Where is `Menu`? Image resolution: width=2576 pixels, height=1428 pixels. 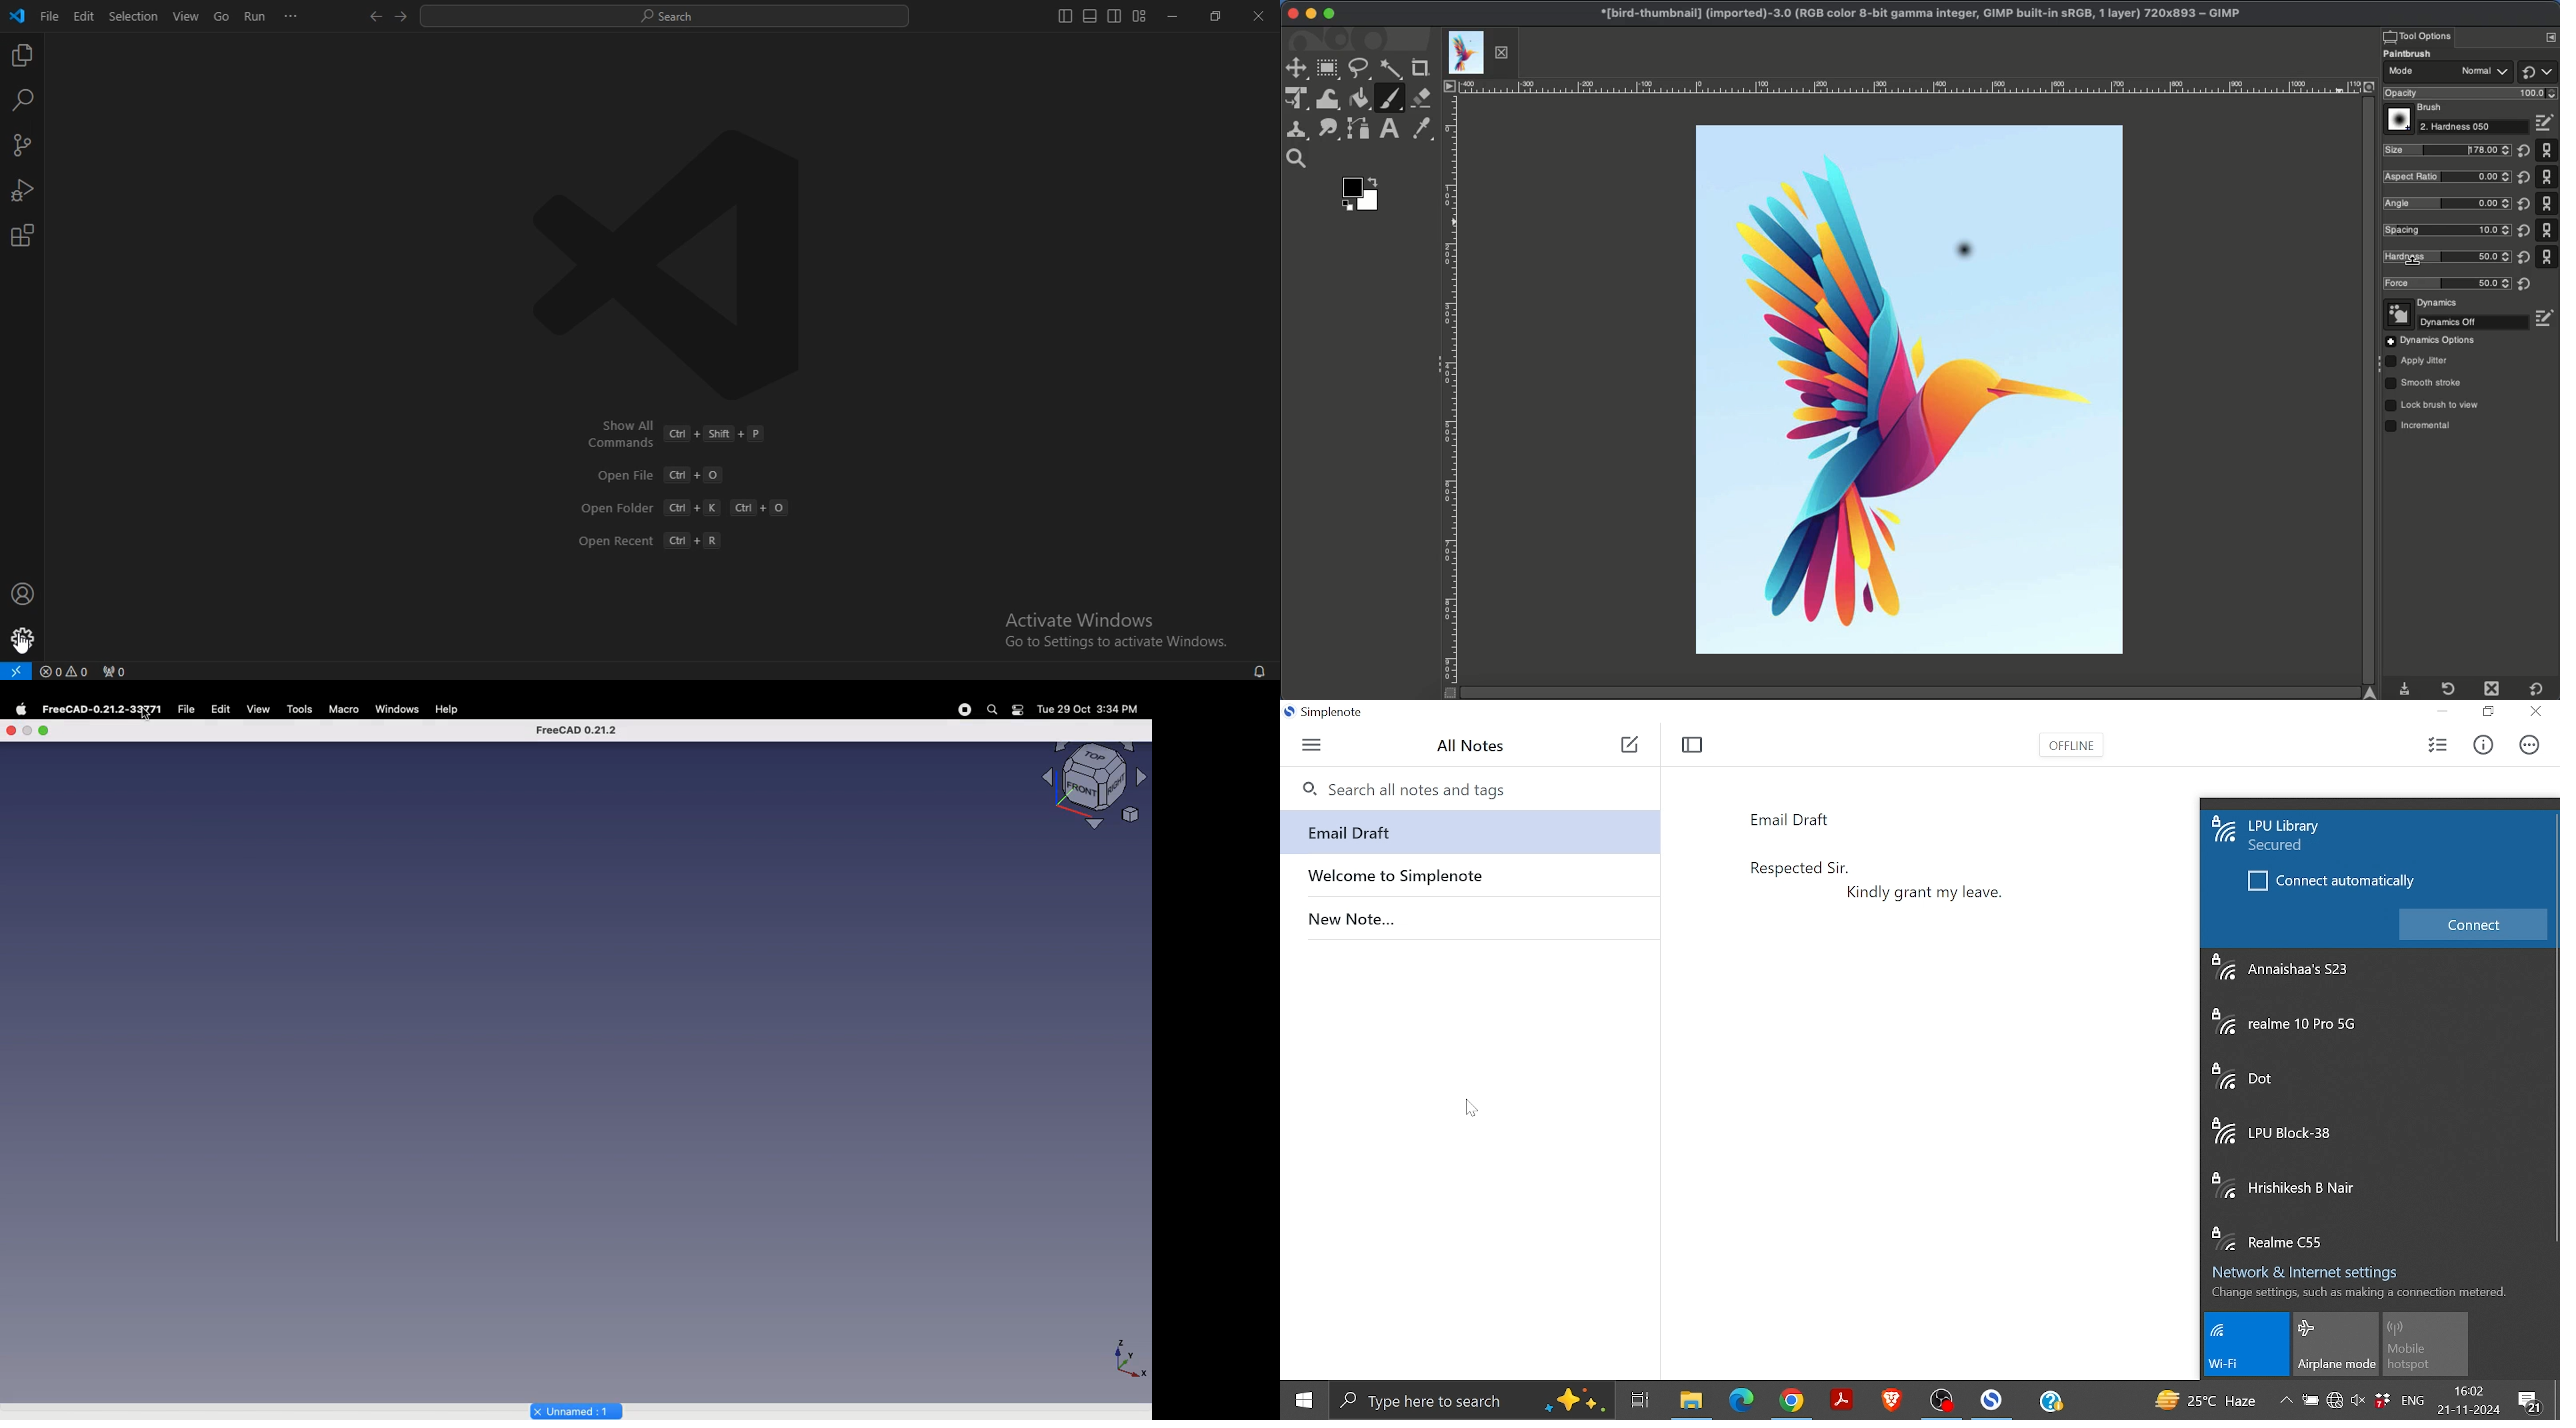 Menu is located at coordinates (1311, 746).